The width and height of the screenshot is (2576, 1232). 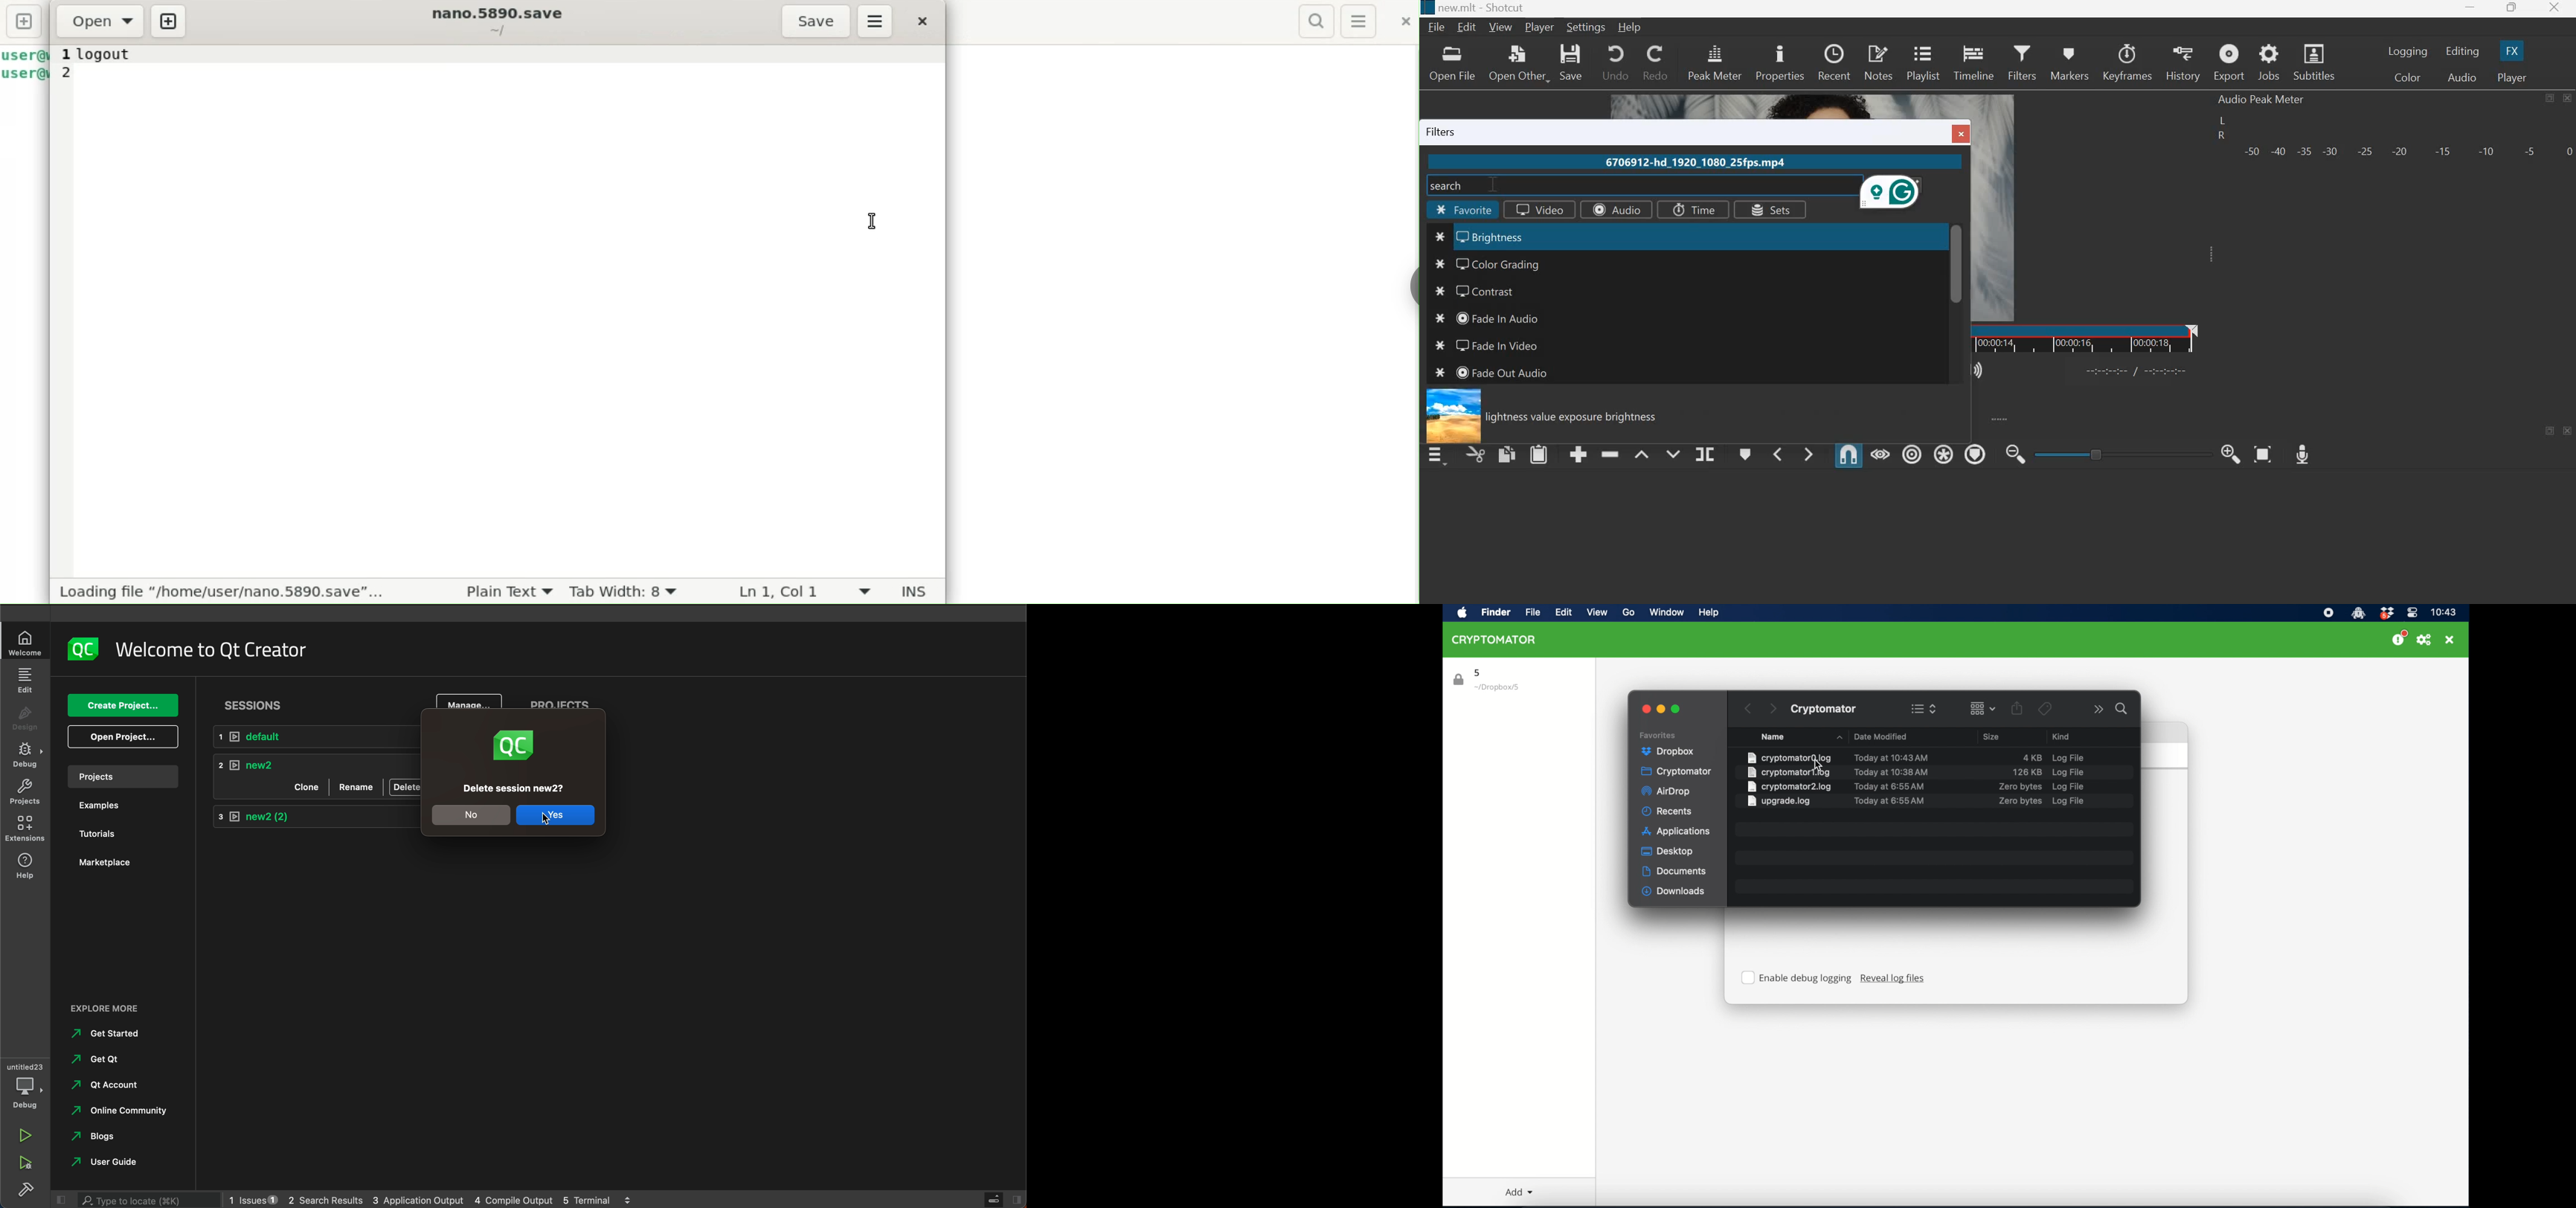 I want to click on Player, so click(x=2511, y=77).